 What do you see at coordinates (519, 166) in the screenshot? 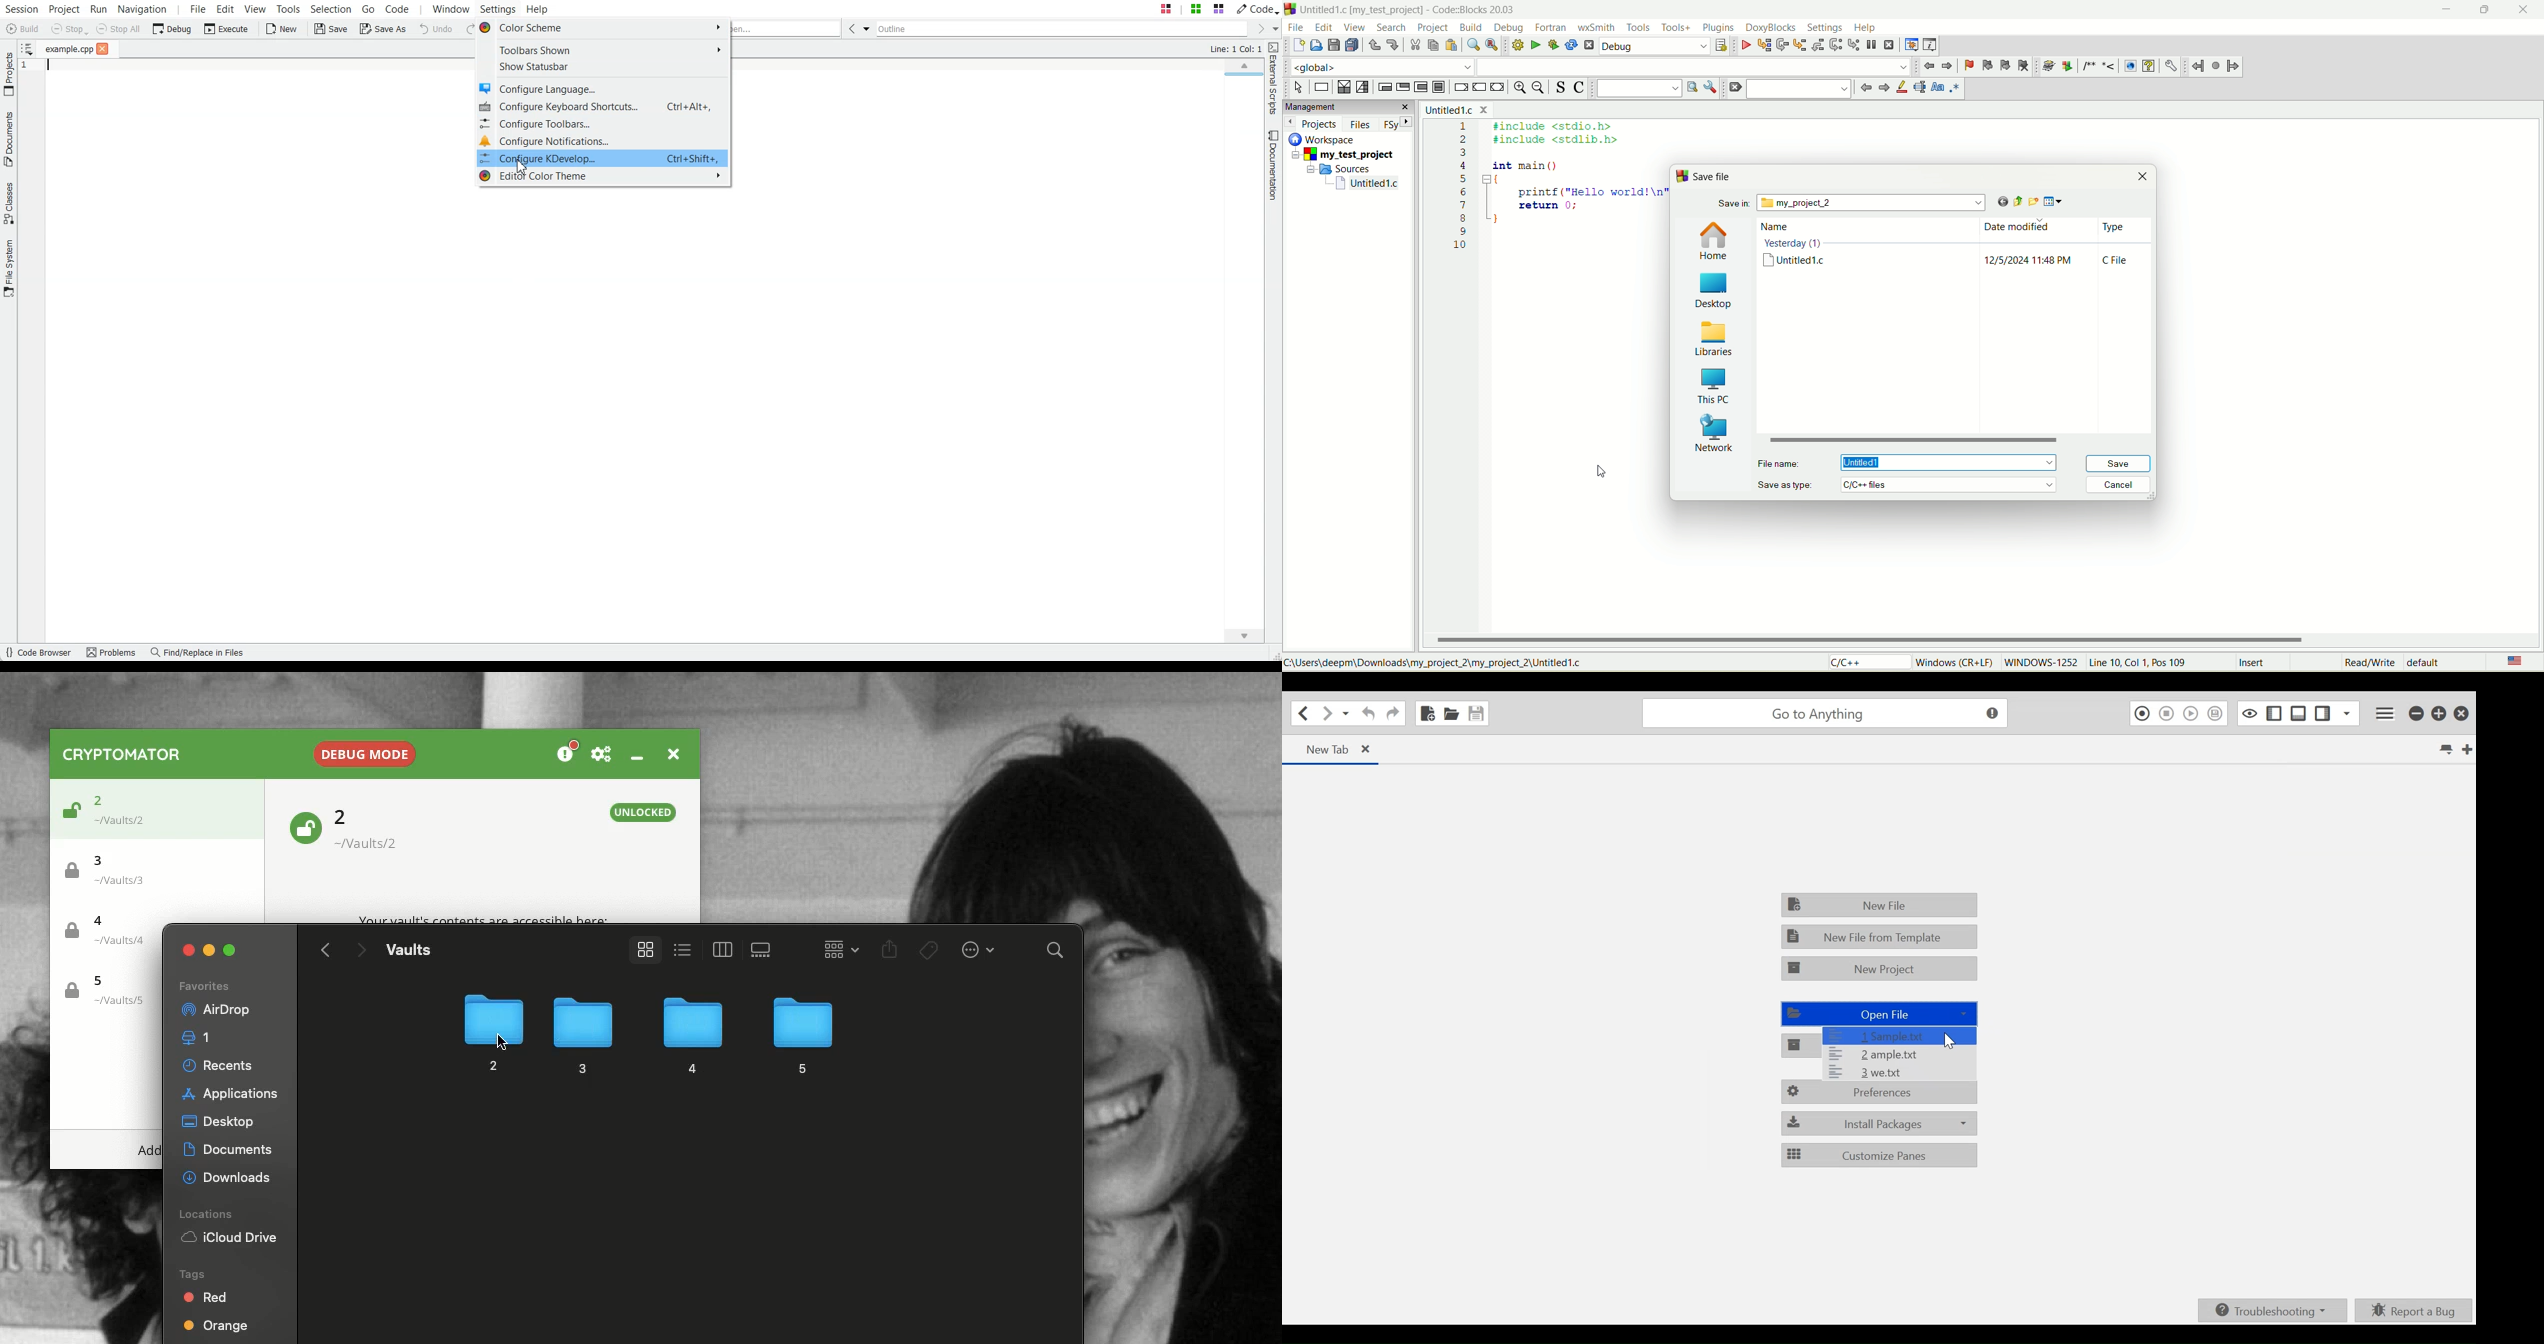
I see `Cursor` at bounding box center [519, 166].